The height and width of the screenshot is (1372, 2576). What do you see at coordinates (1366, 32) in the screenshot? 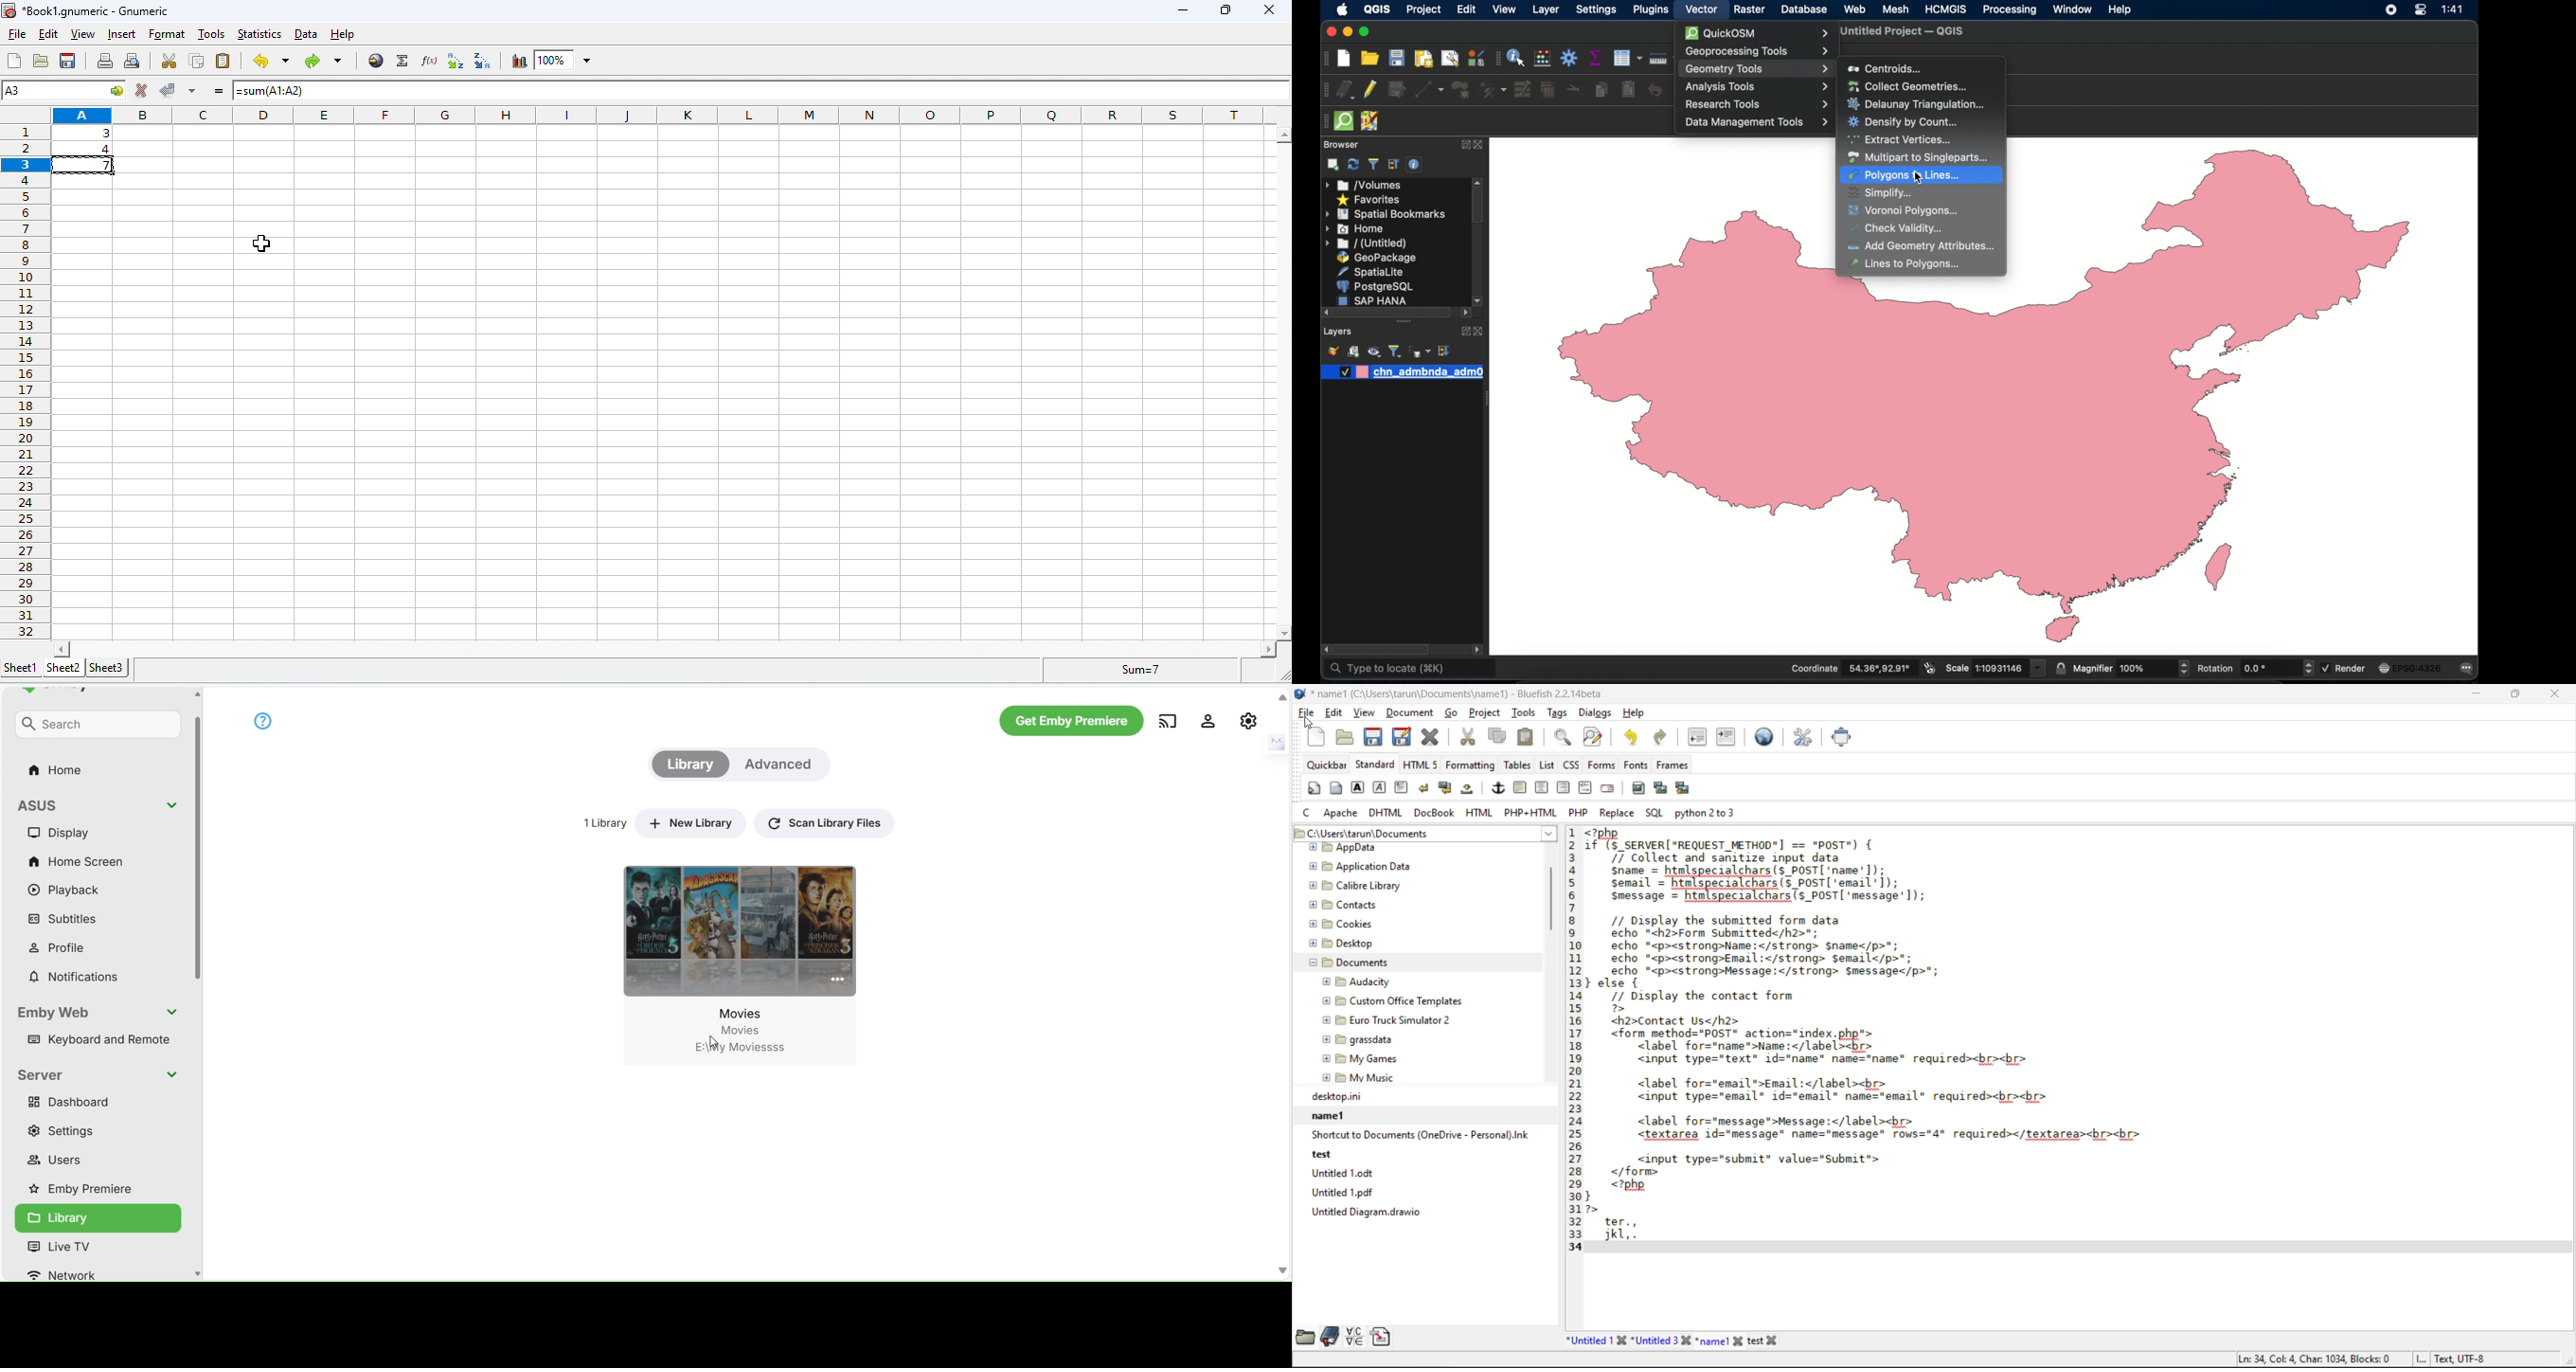
I see `maximize` at bounding box center [1366, 32].